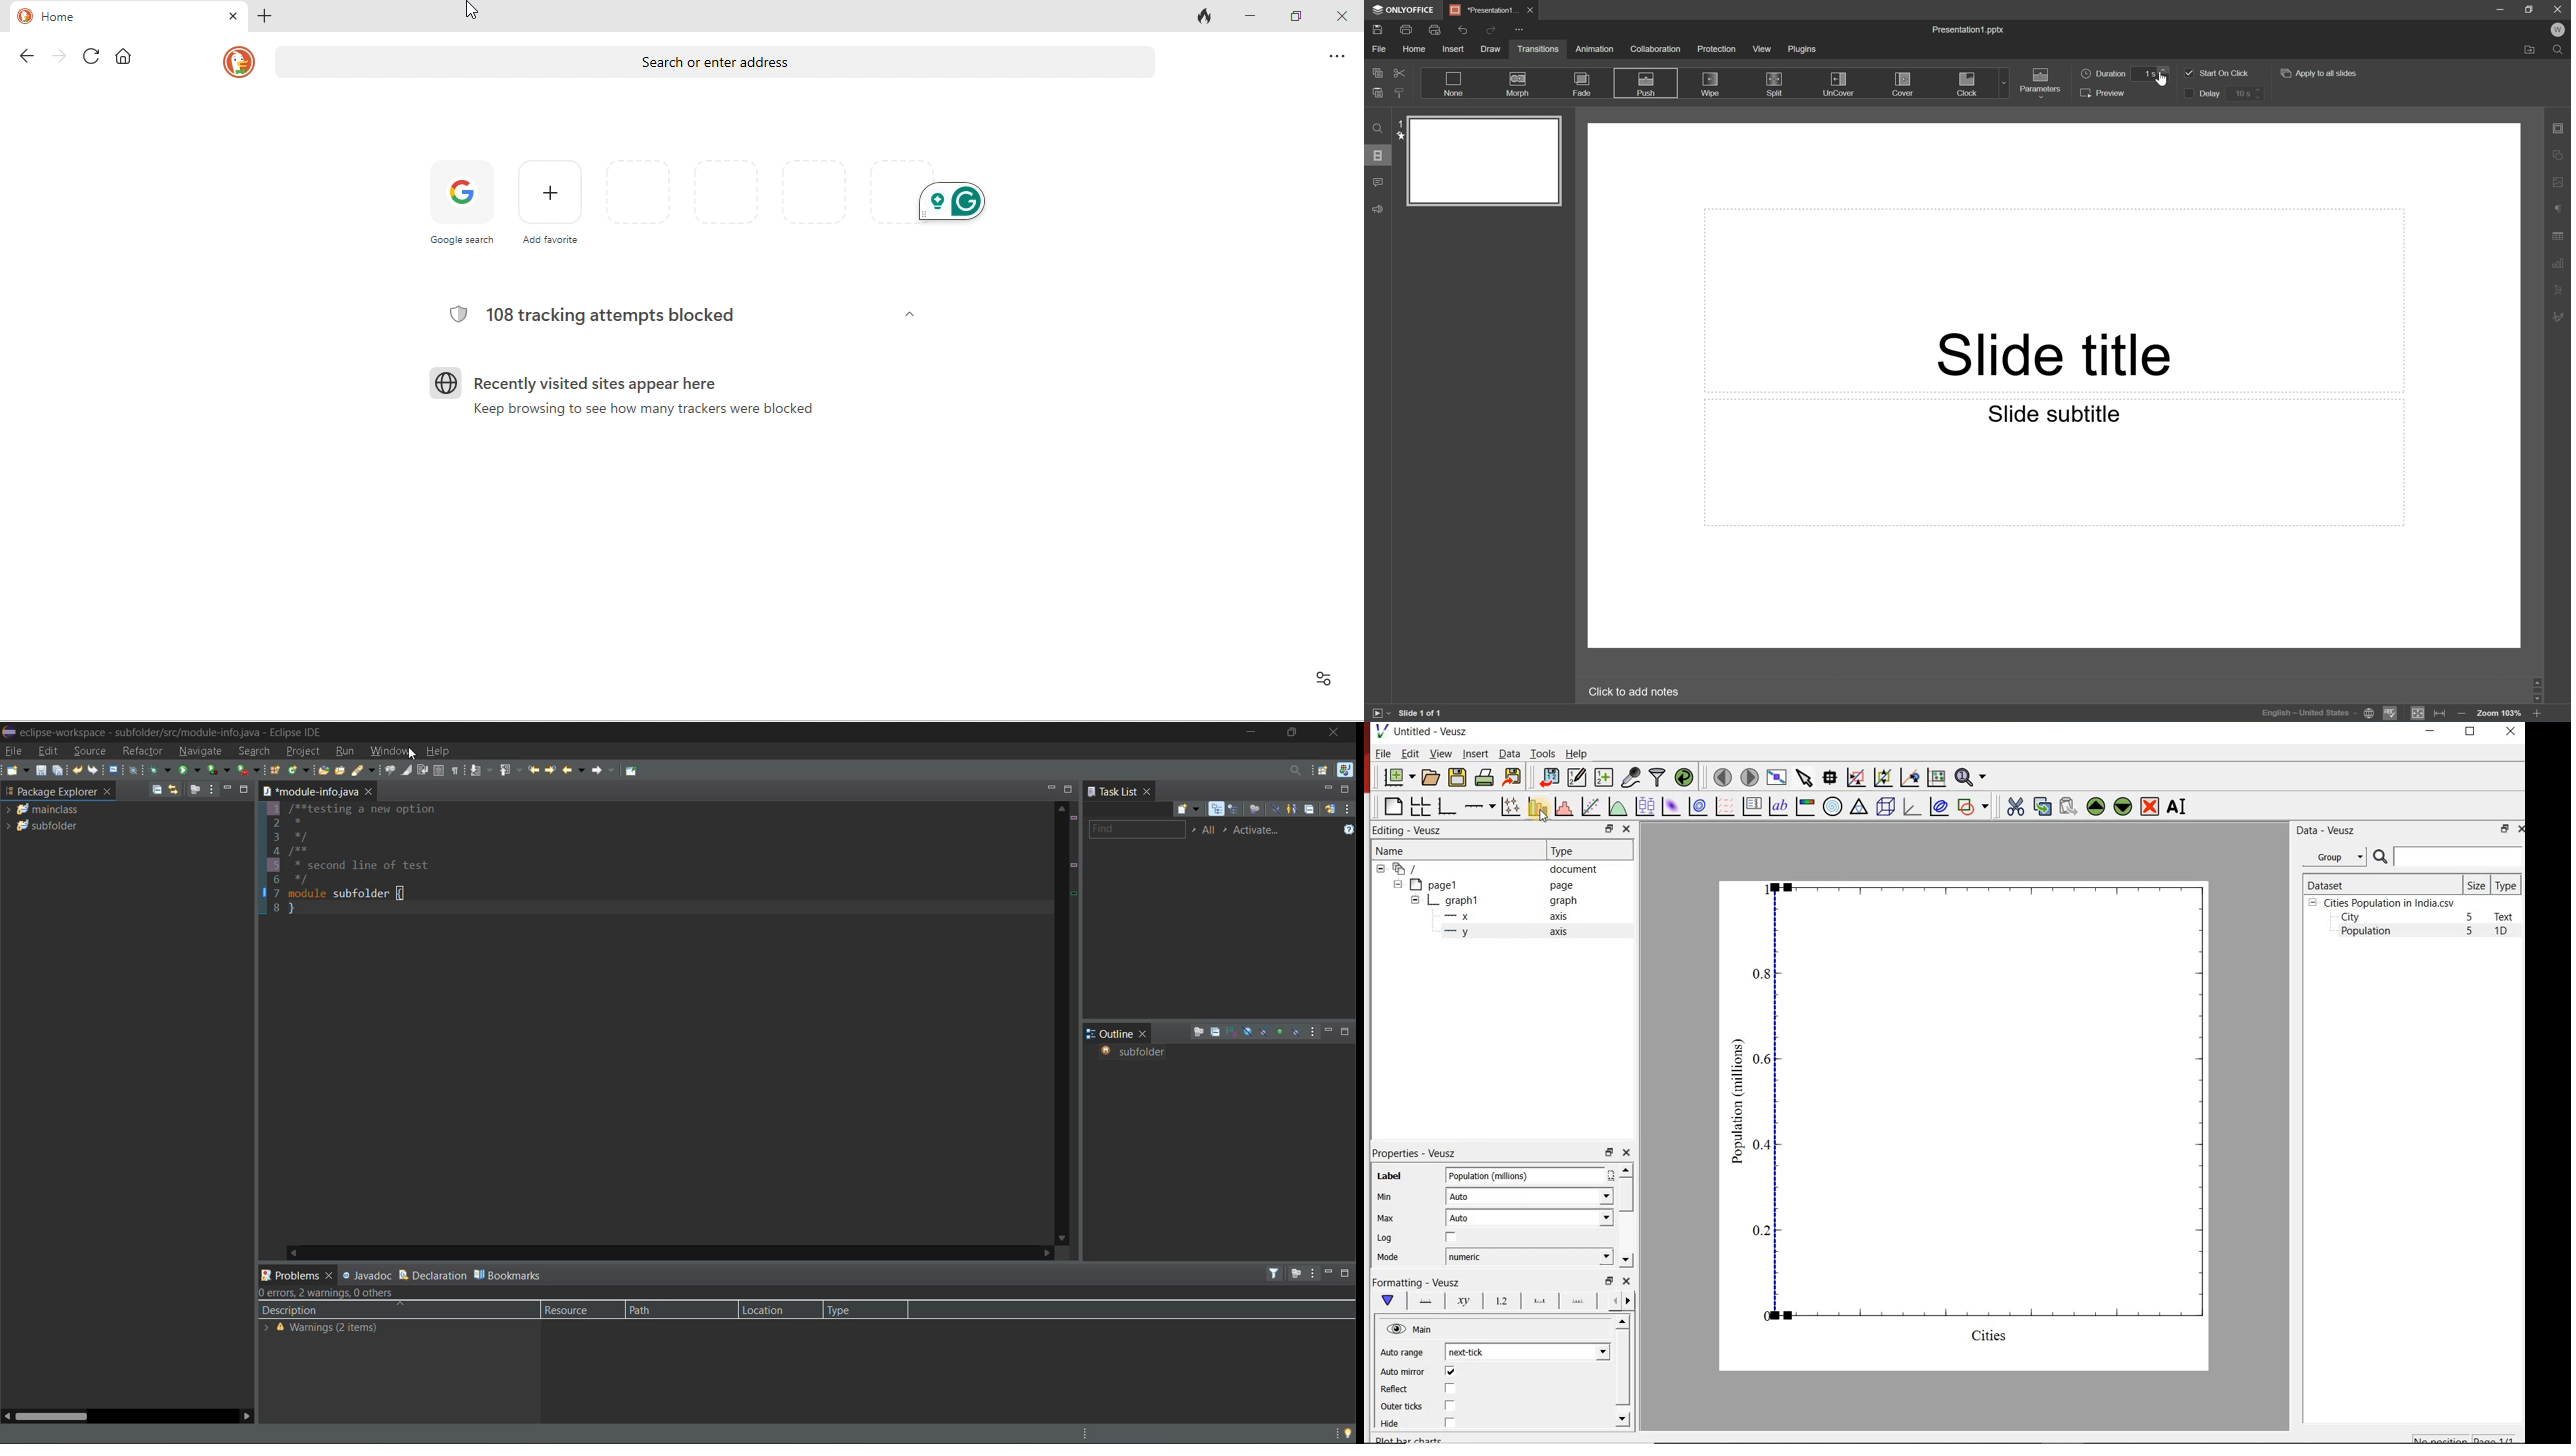 The width and height of the screenshot is (2576, 1456). I want to click on Fit to slide, so click(2420, 714).